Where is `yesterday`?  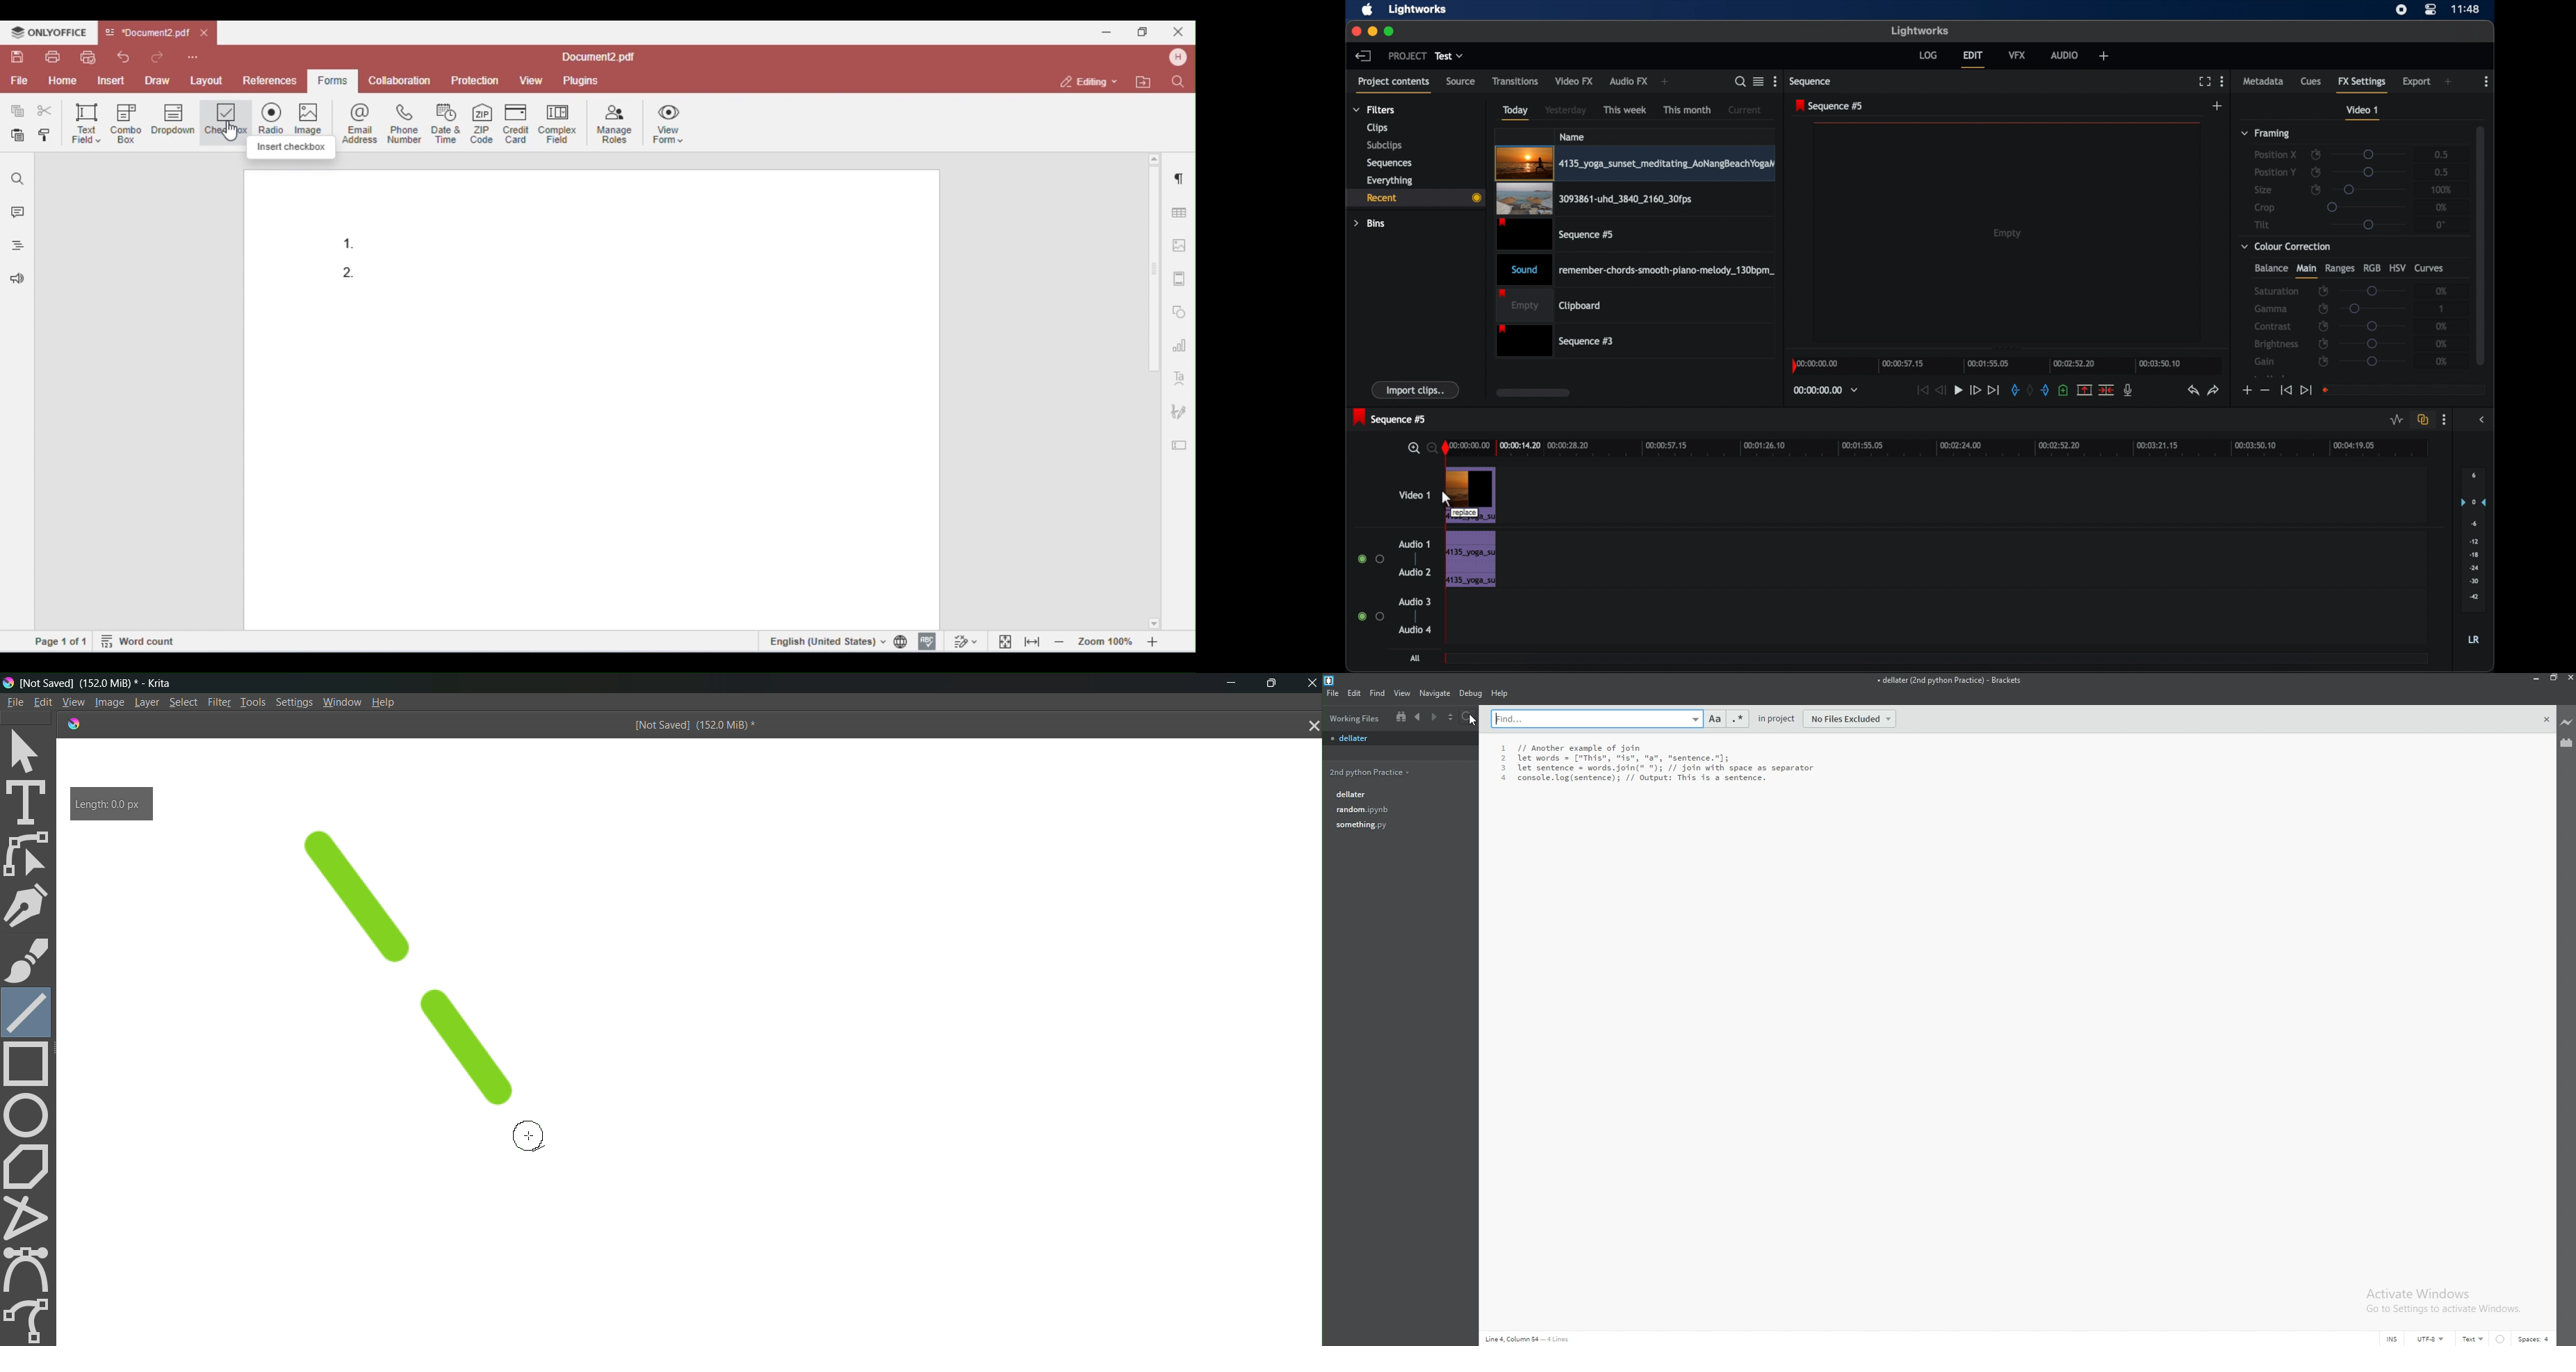
yesterday is located at coordinates (1566, 110).